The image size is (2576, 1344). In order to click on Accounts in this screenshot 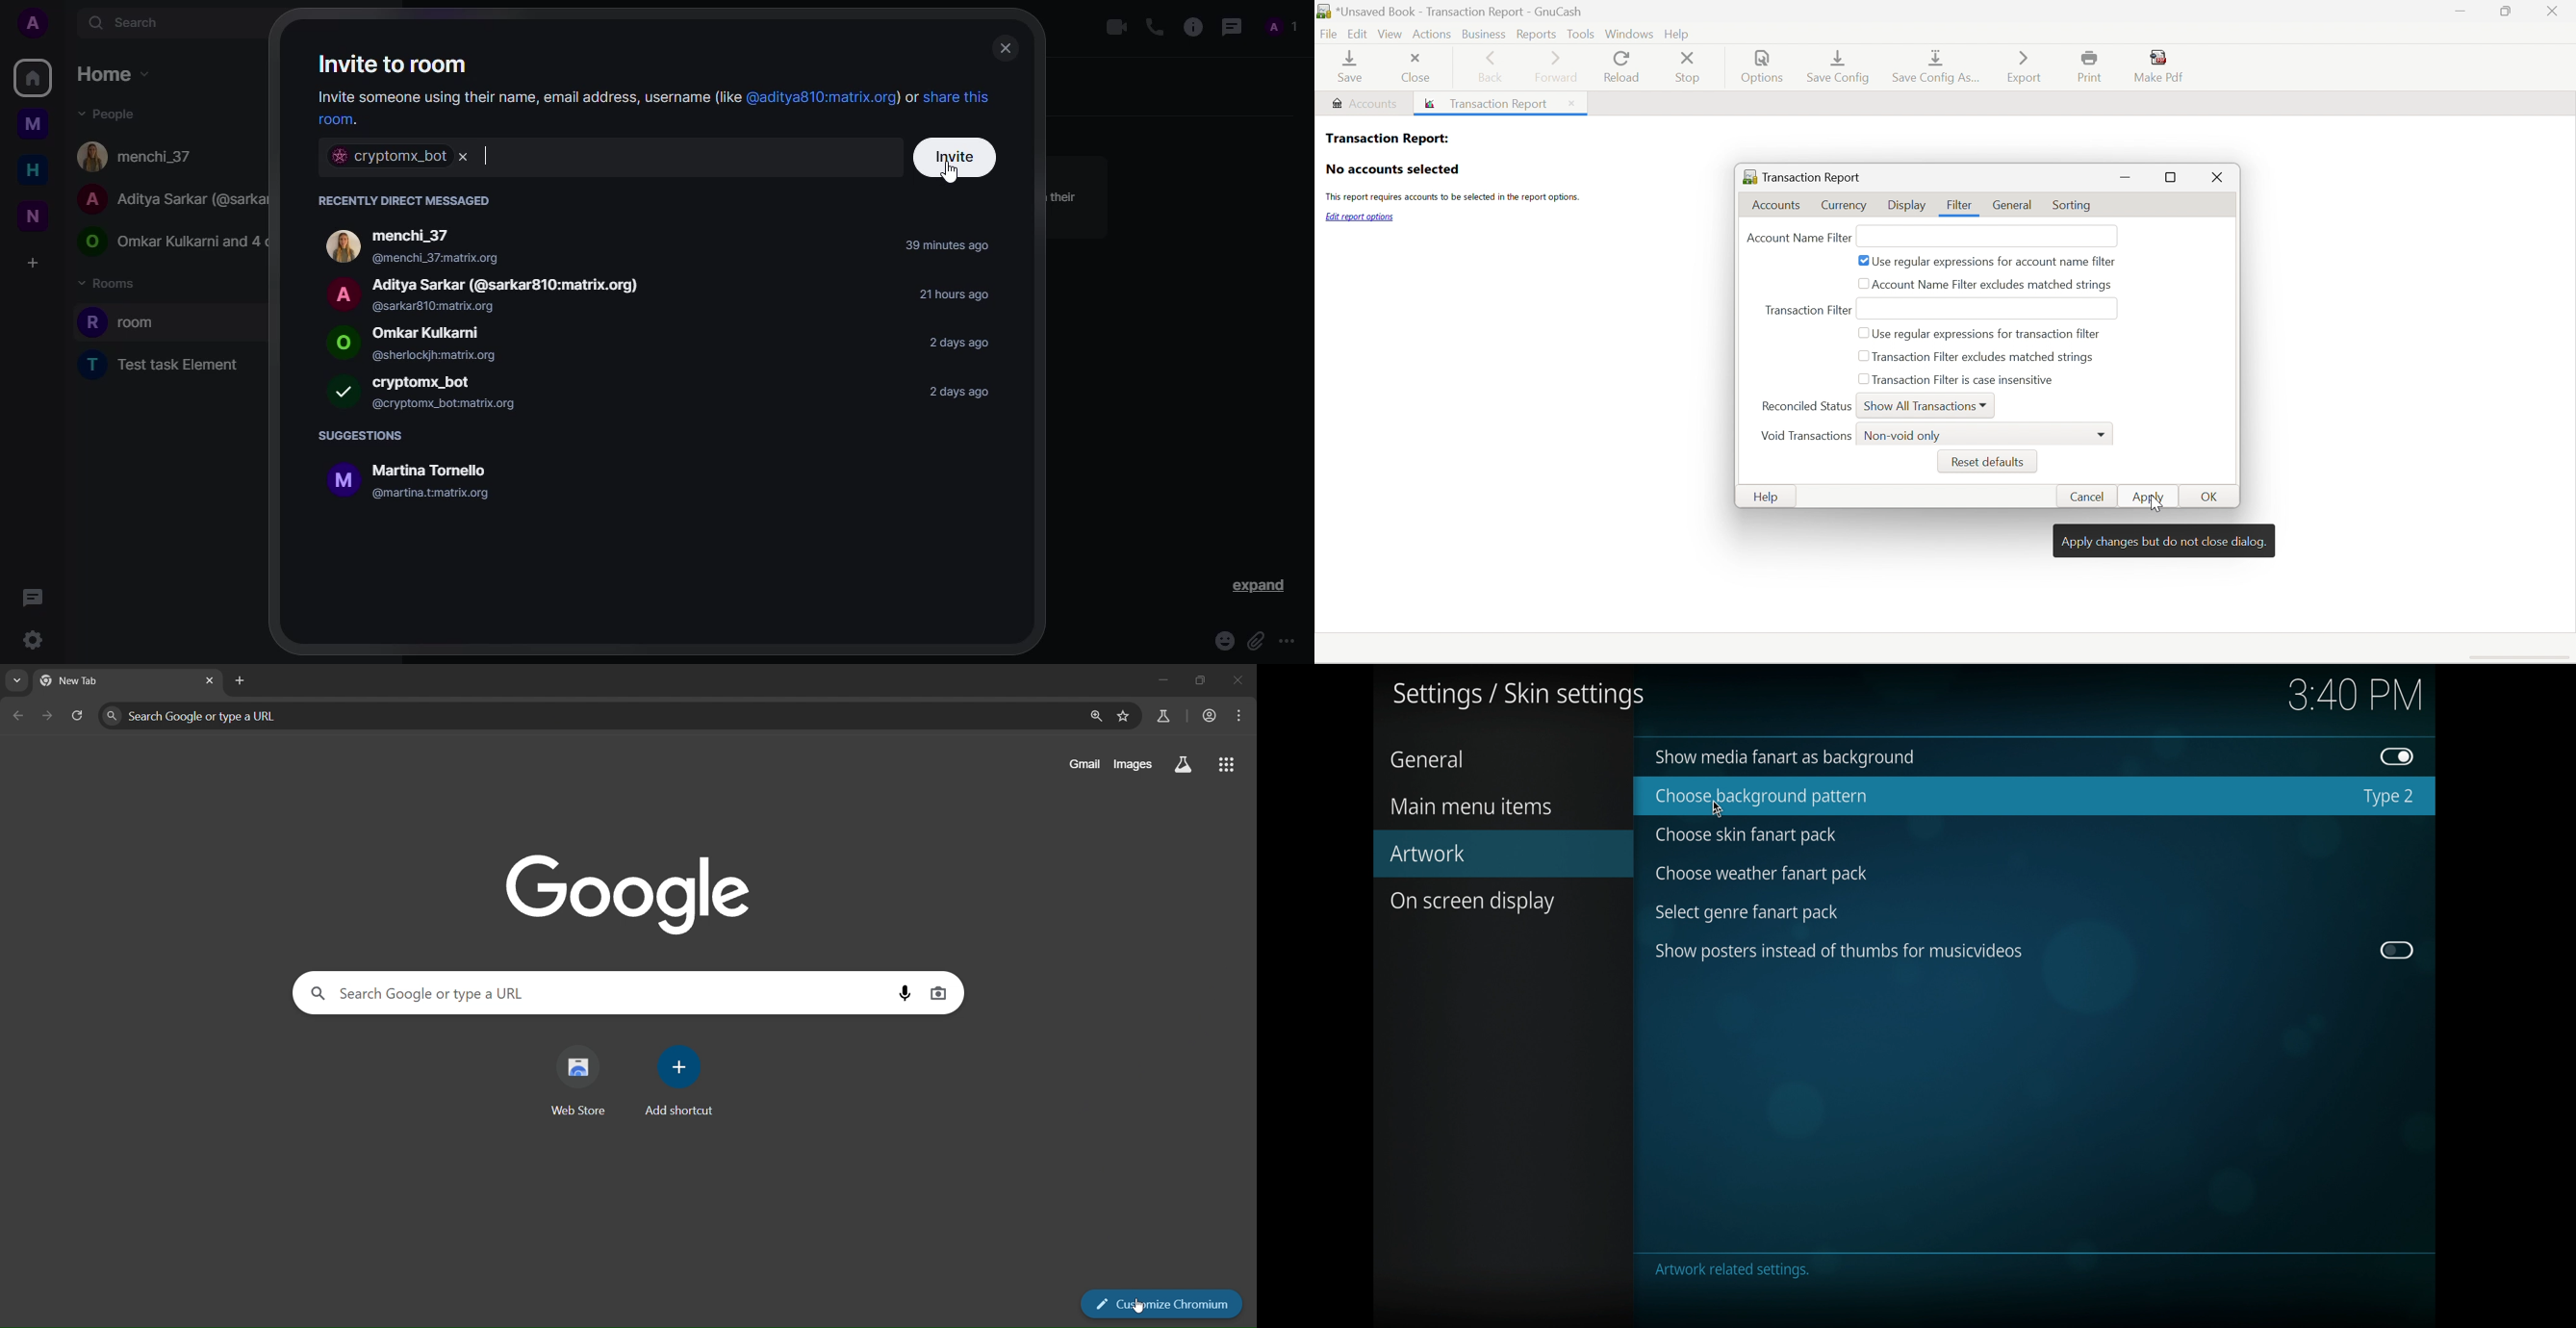, I will do `click(1781, 206)`.